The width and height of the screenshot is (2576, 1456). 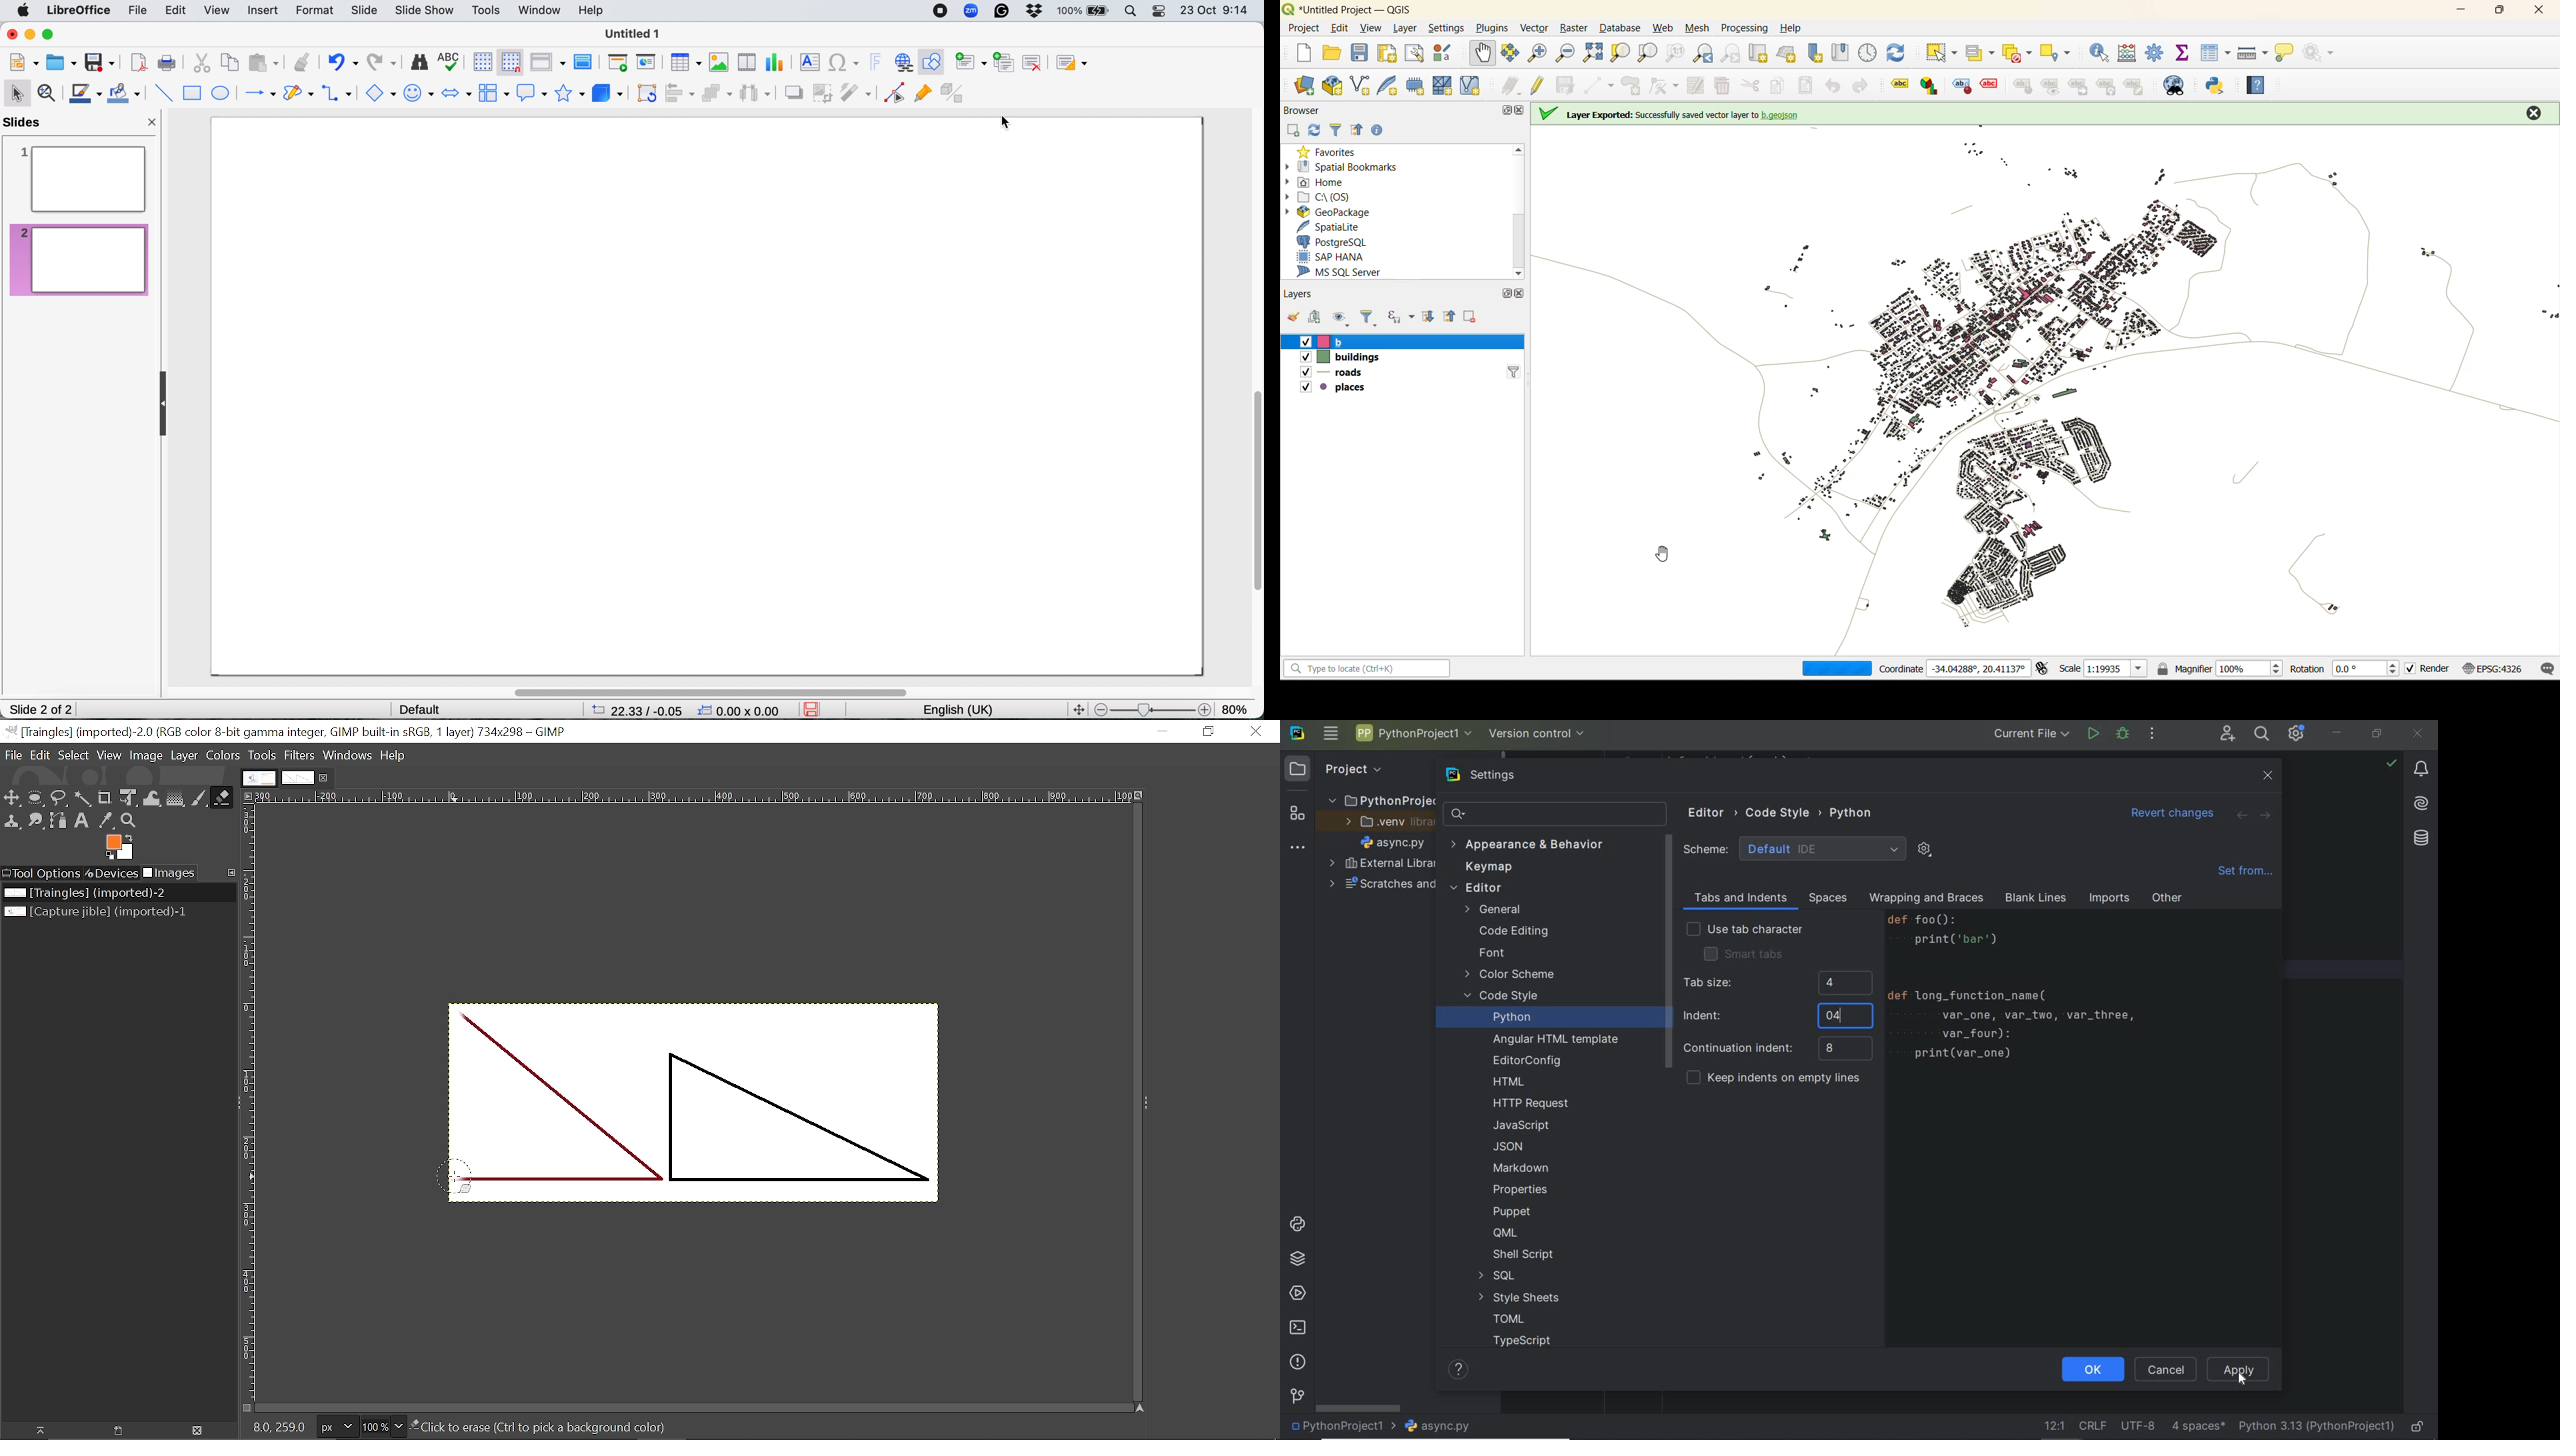 What do you see at coordinates (41, 709) in the screenshot?
I see `slide 1 of 1` at bounding box center [41, 709].